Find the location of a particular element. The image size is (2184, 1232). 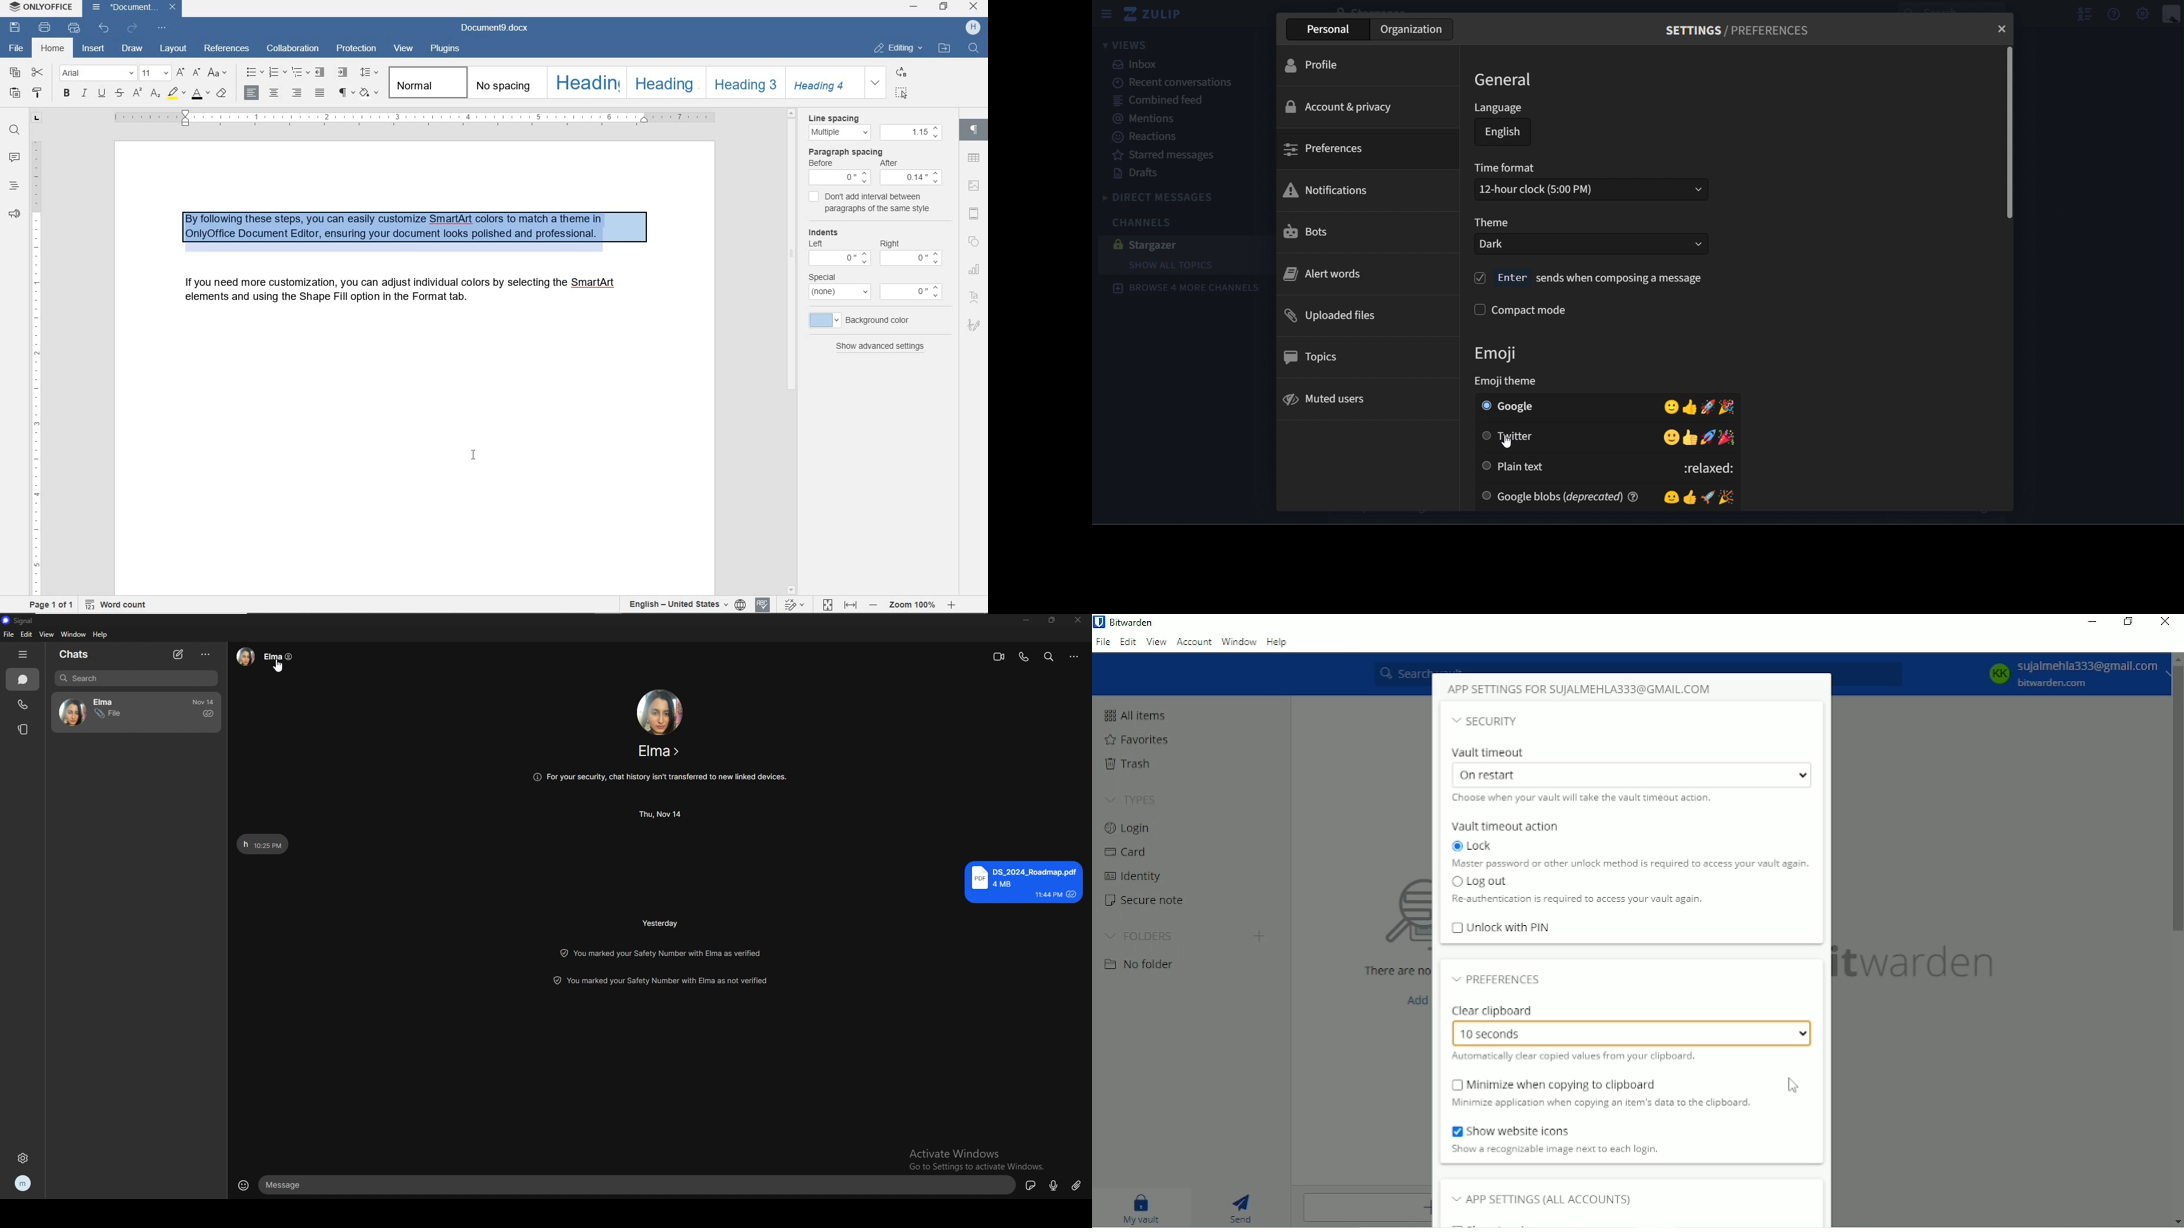

ruler is located at coordinates (36, 365).